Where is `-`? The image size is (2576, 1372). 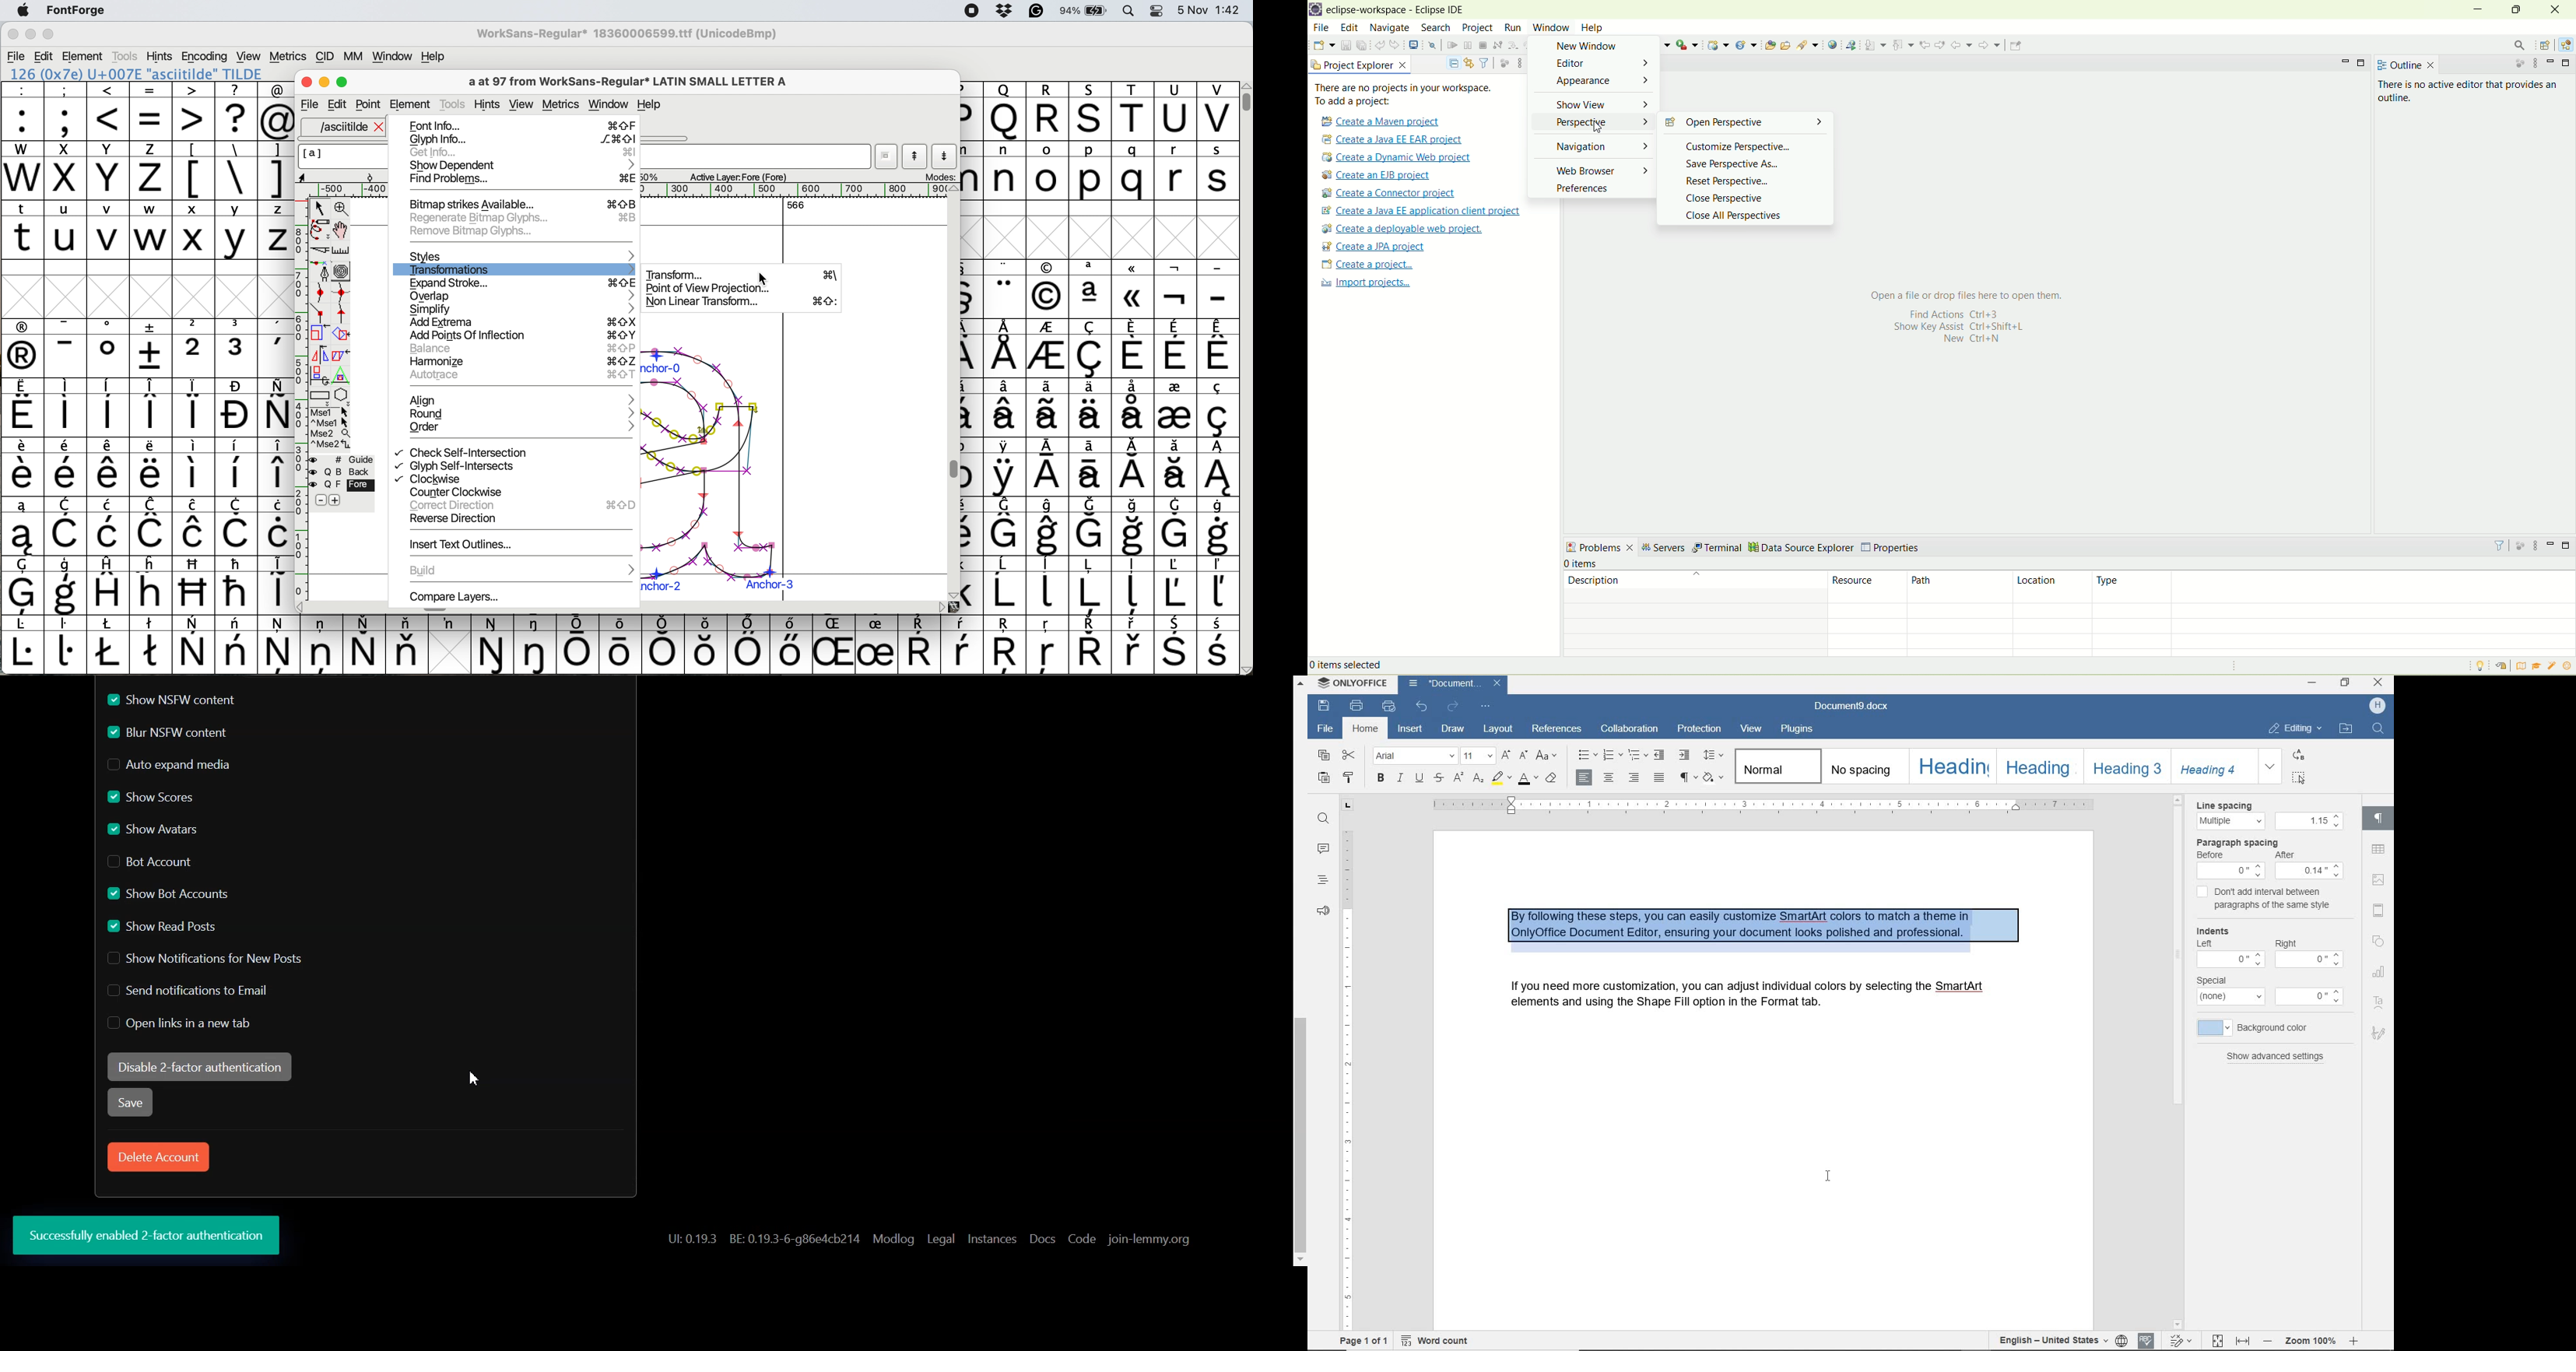 - is located at coordinates (1219, 290).